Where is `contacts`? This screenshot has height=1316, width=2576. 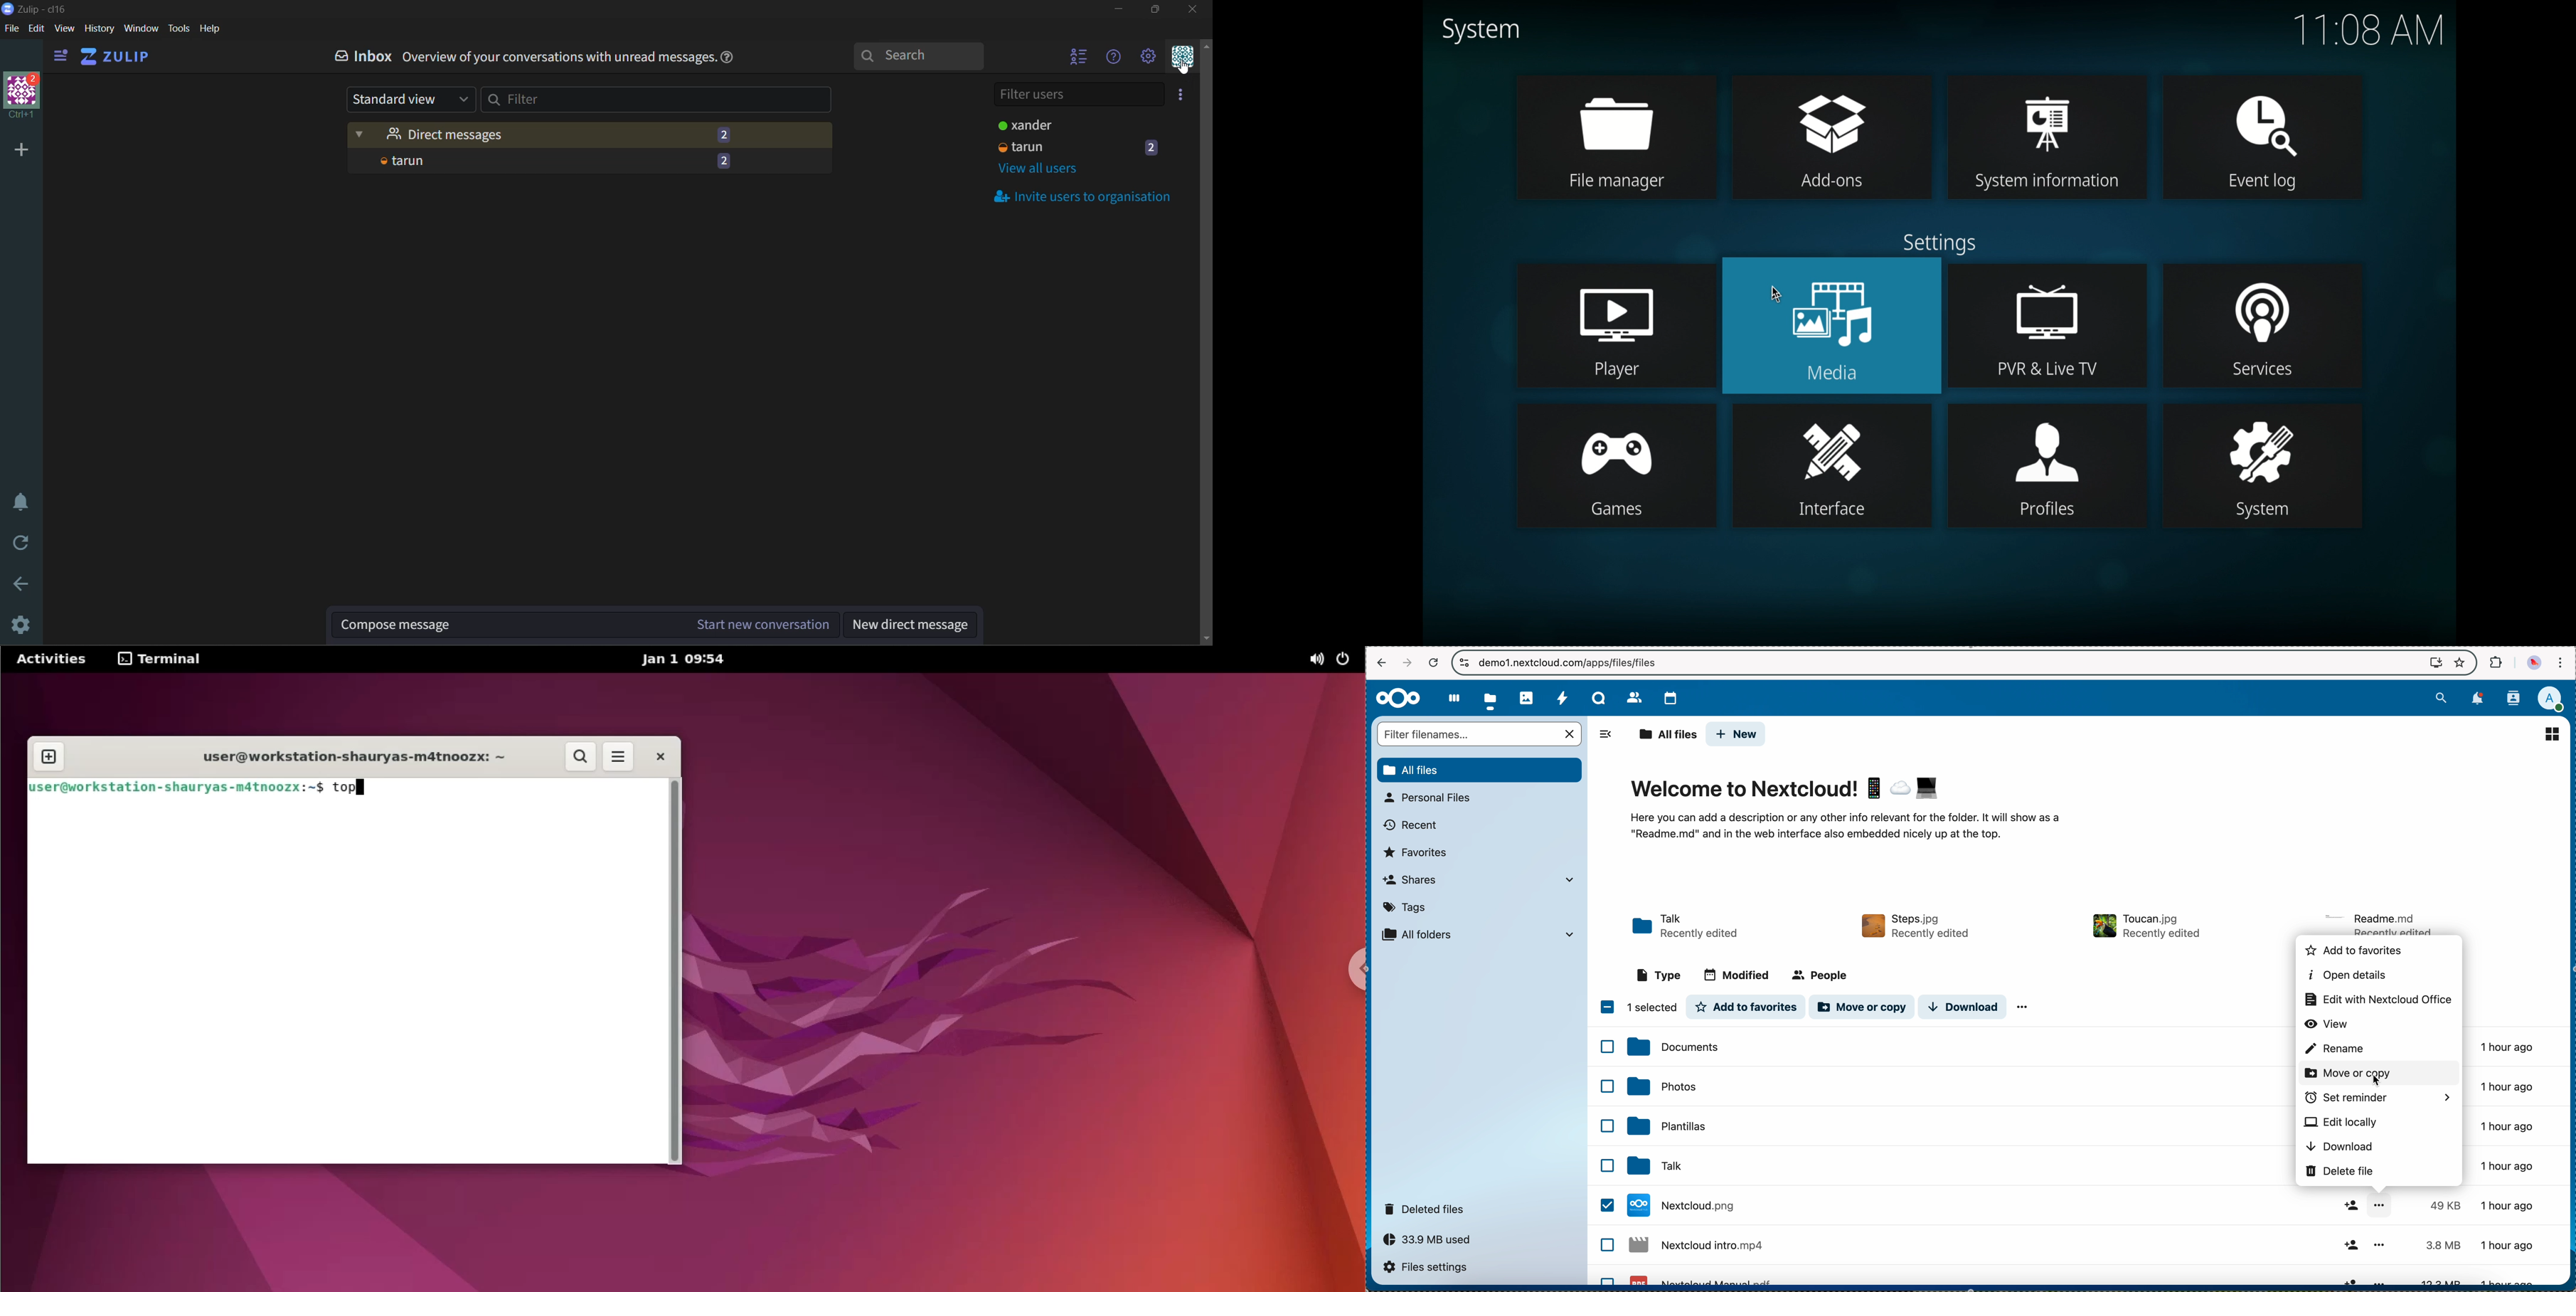
contacts is located at coordinates (2517, 697).